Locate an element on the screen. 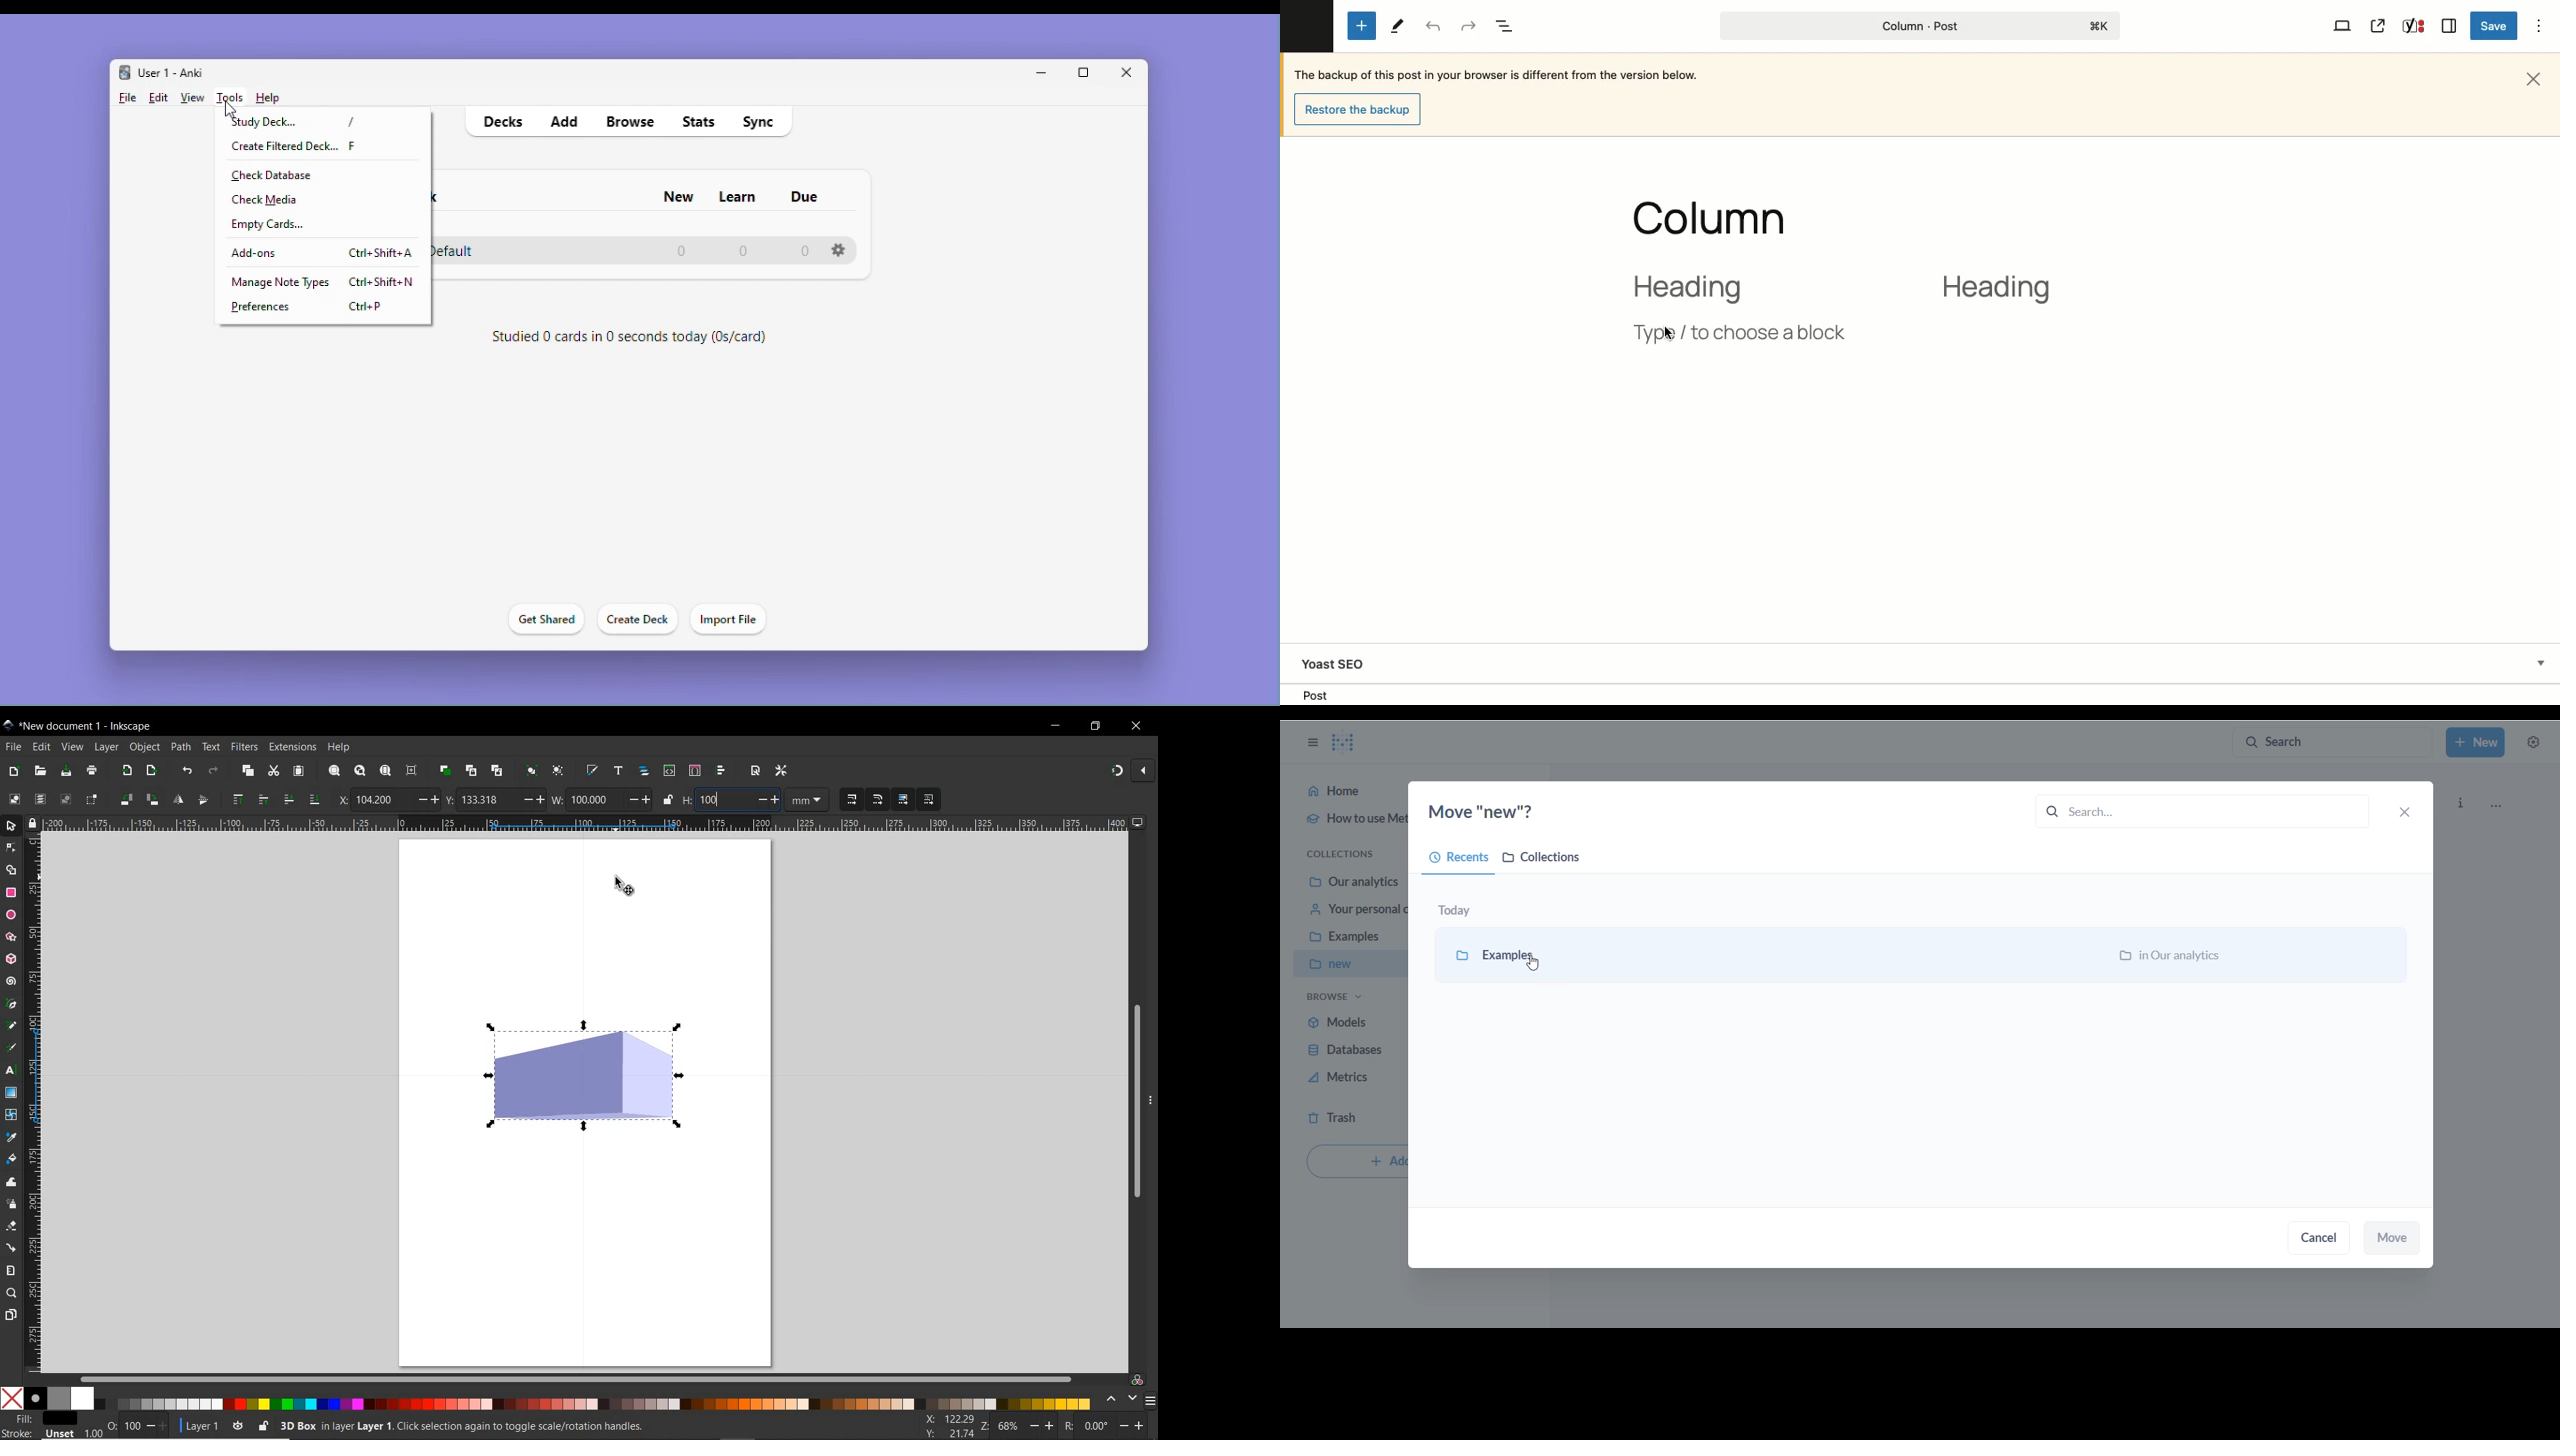 This screenshot has width=2576, height=1456. examples is located at coordinates (1520, 955).